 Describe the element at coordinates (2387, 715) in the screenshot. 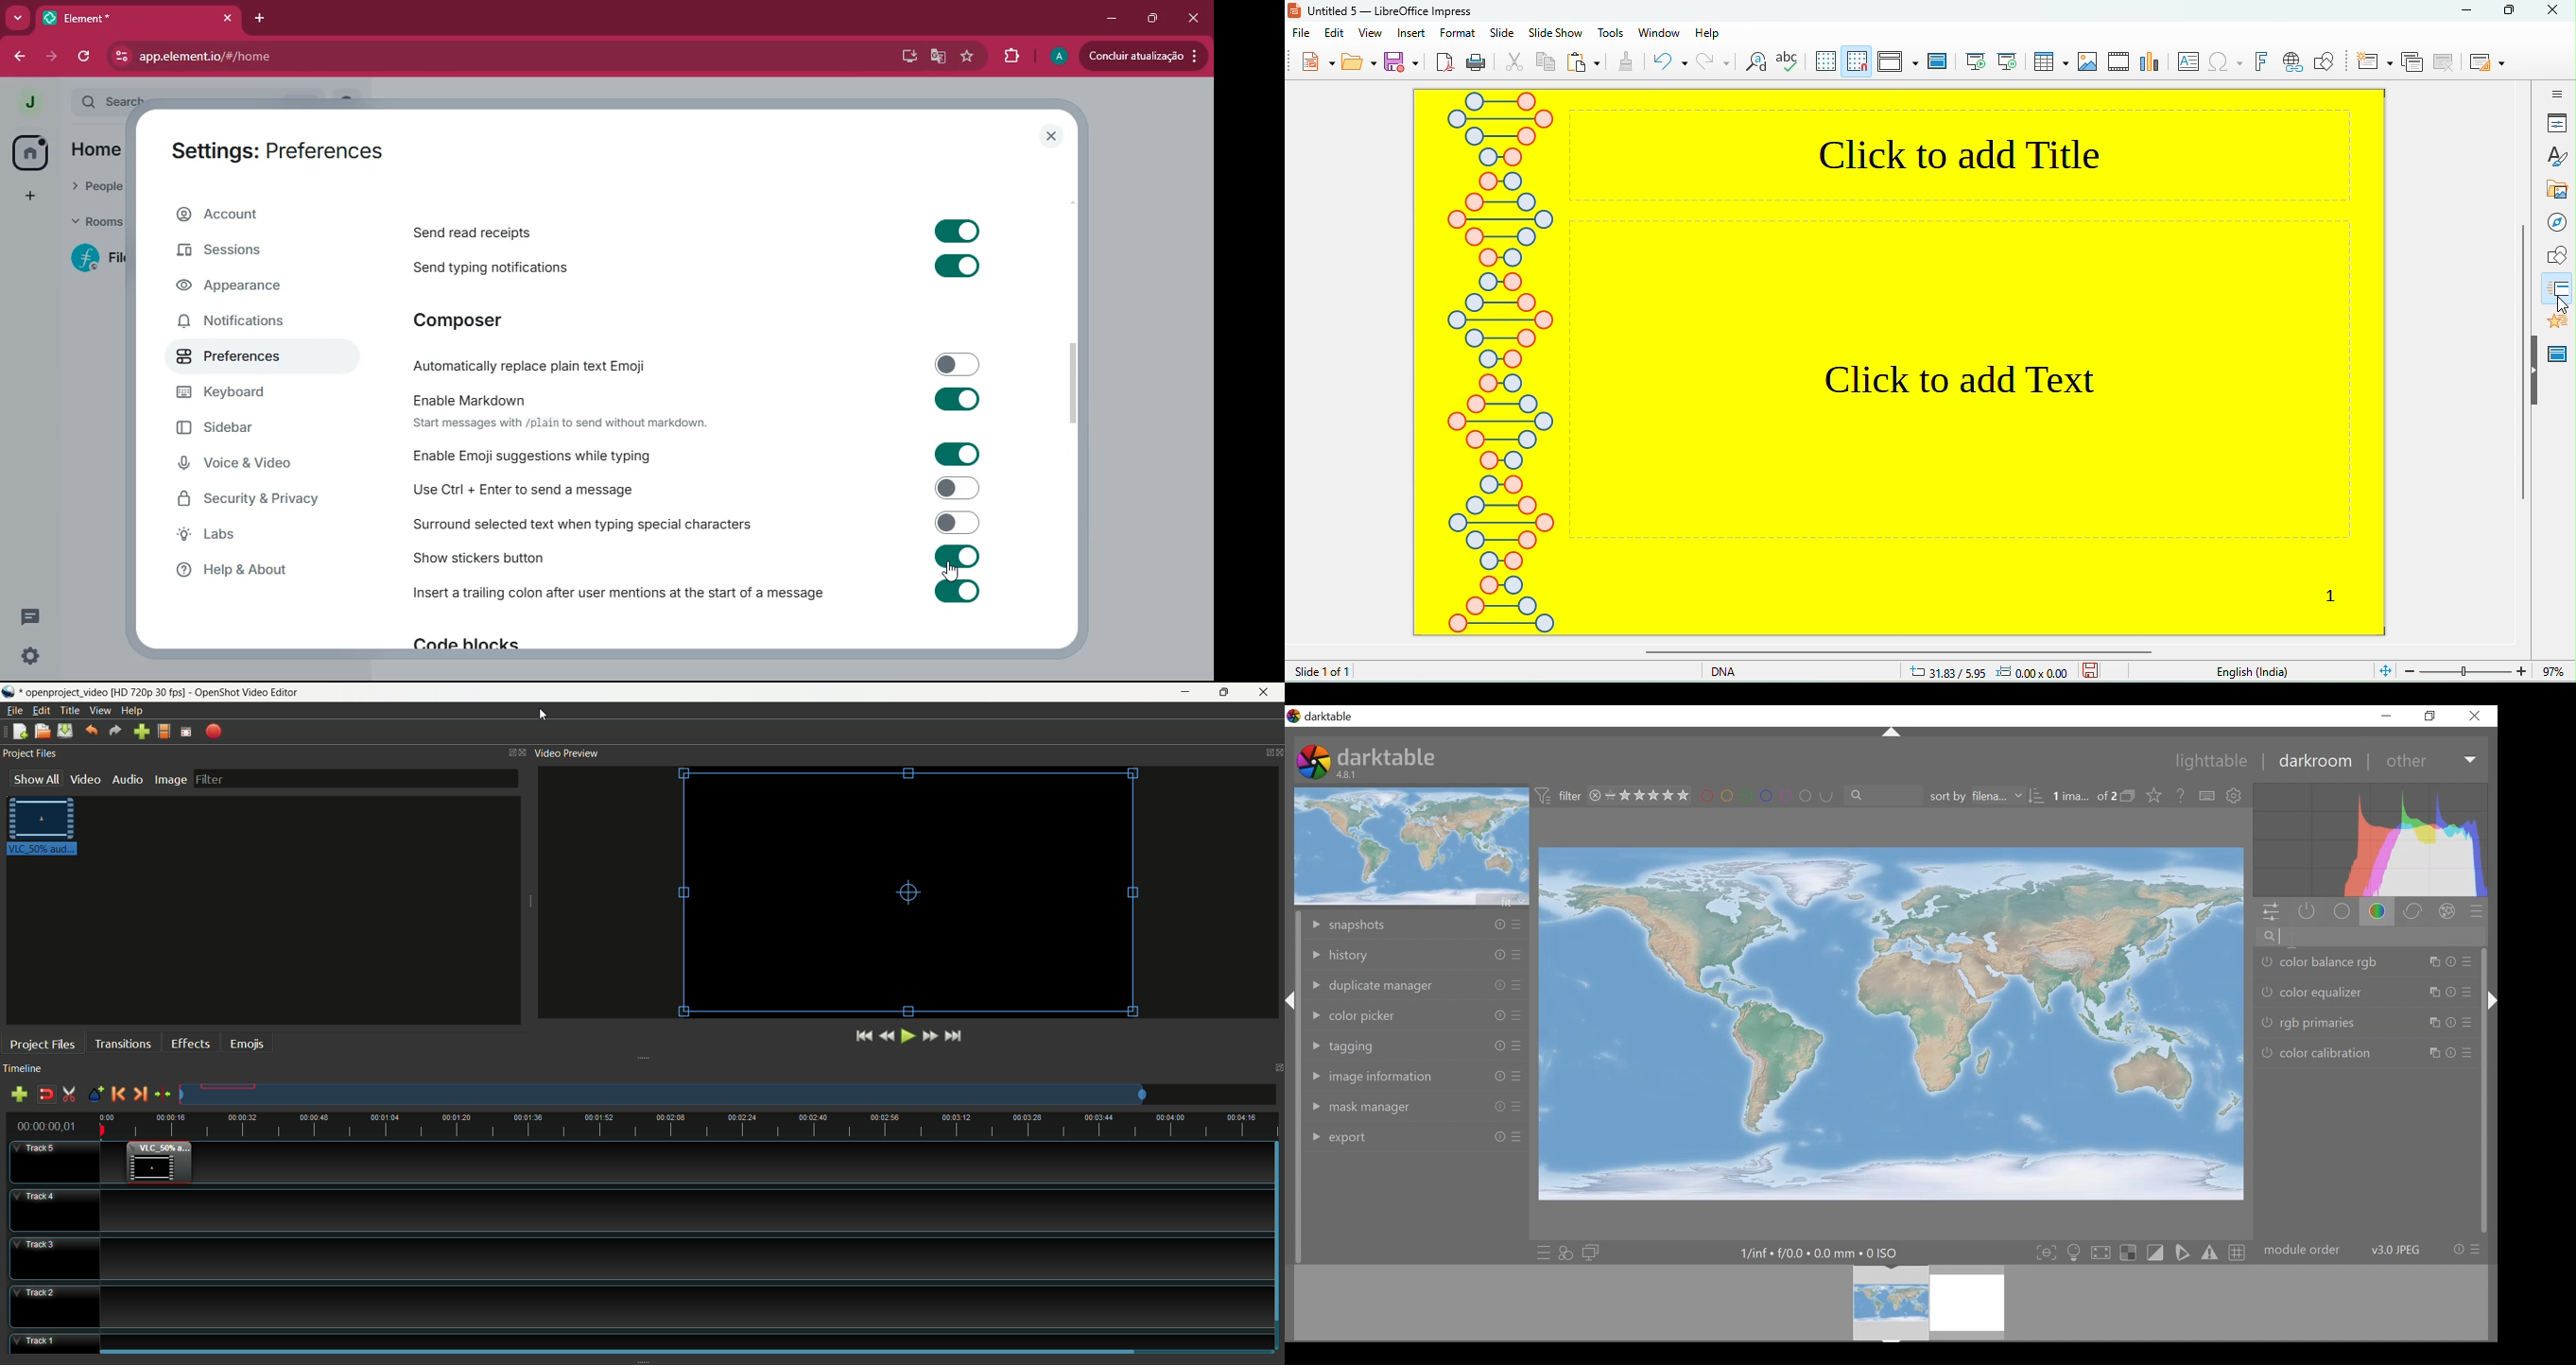

I see `Minimize` at that location.